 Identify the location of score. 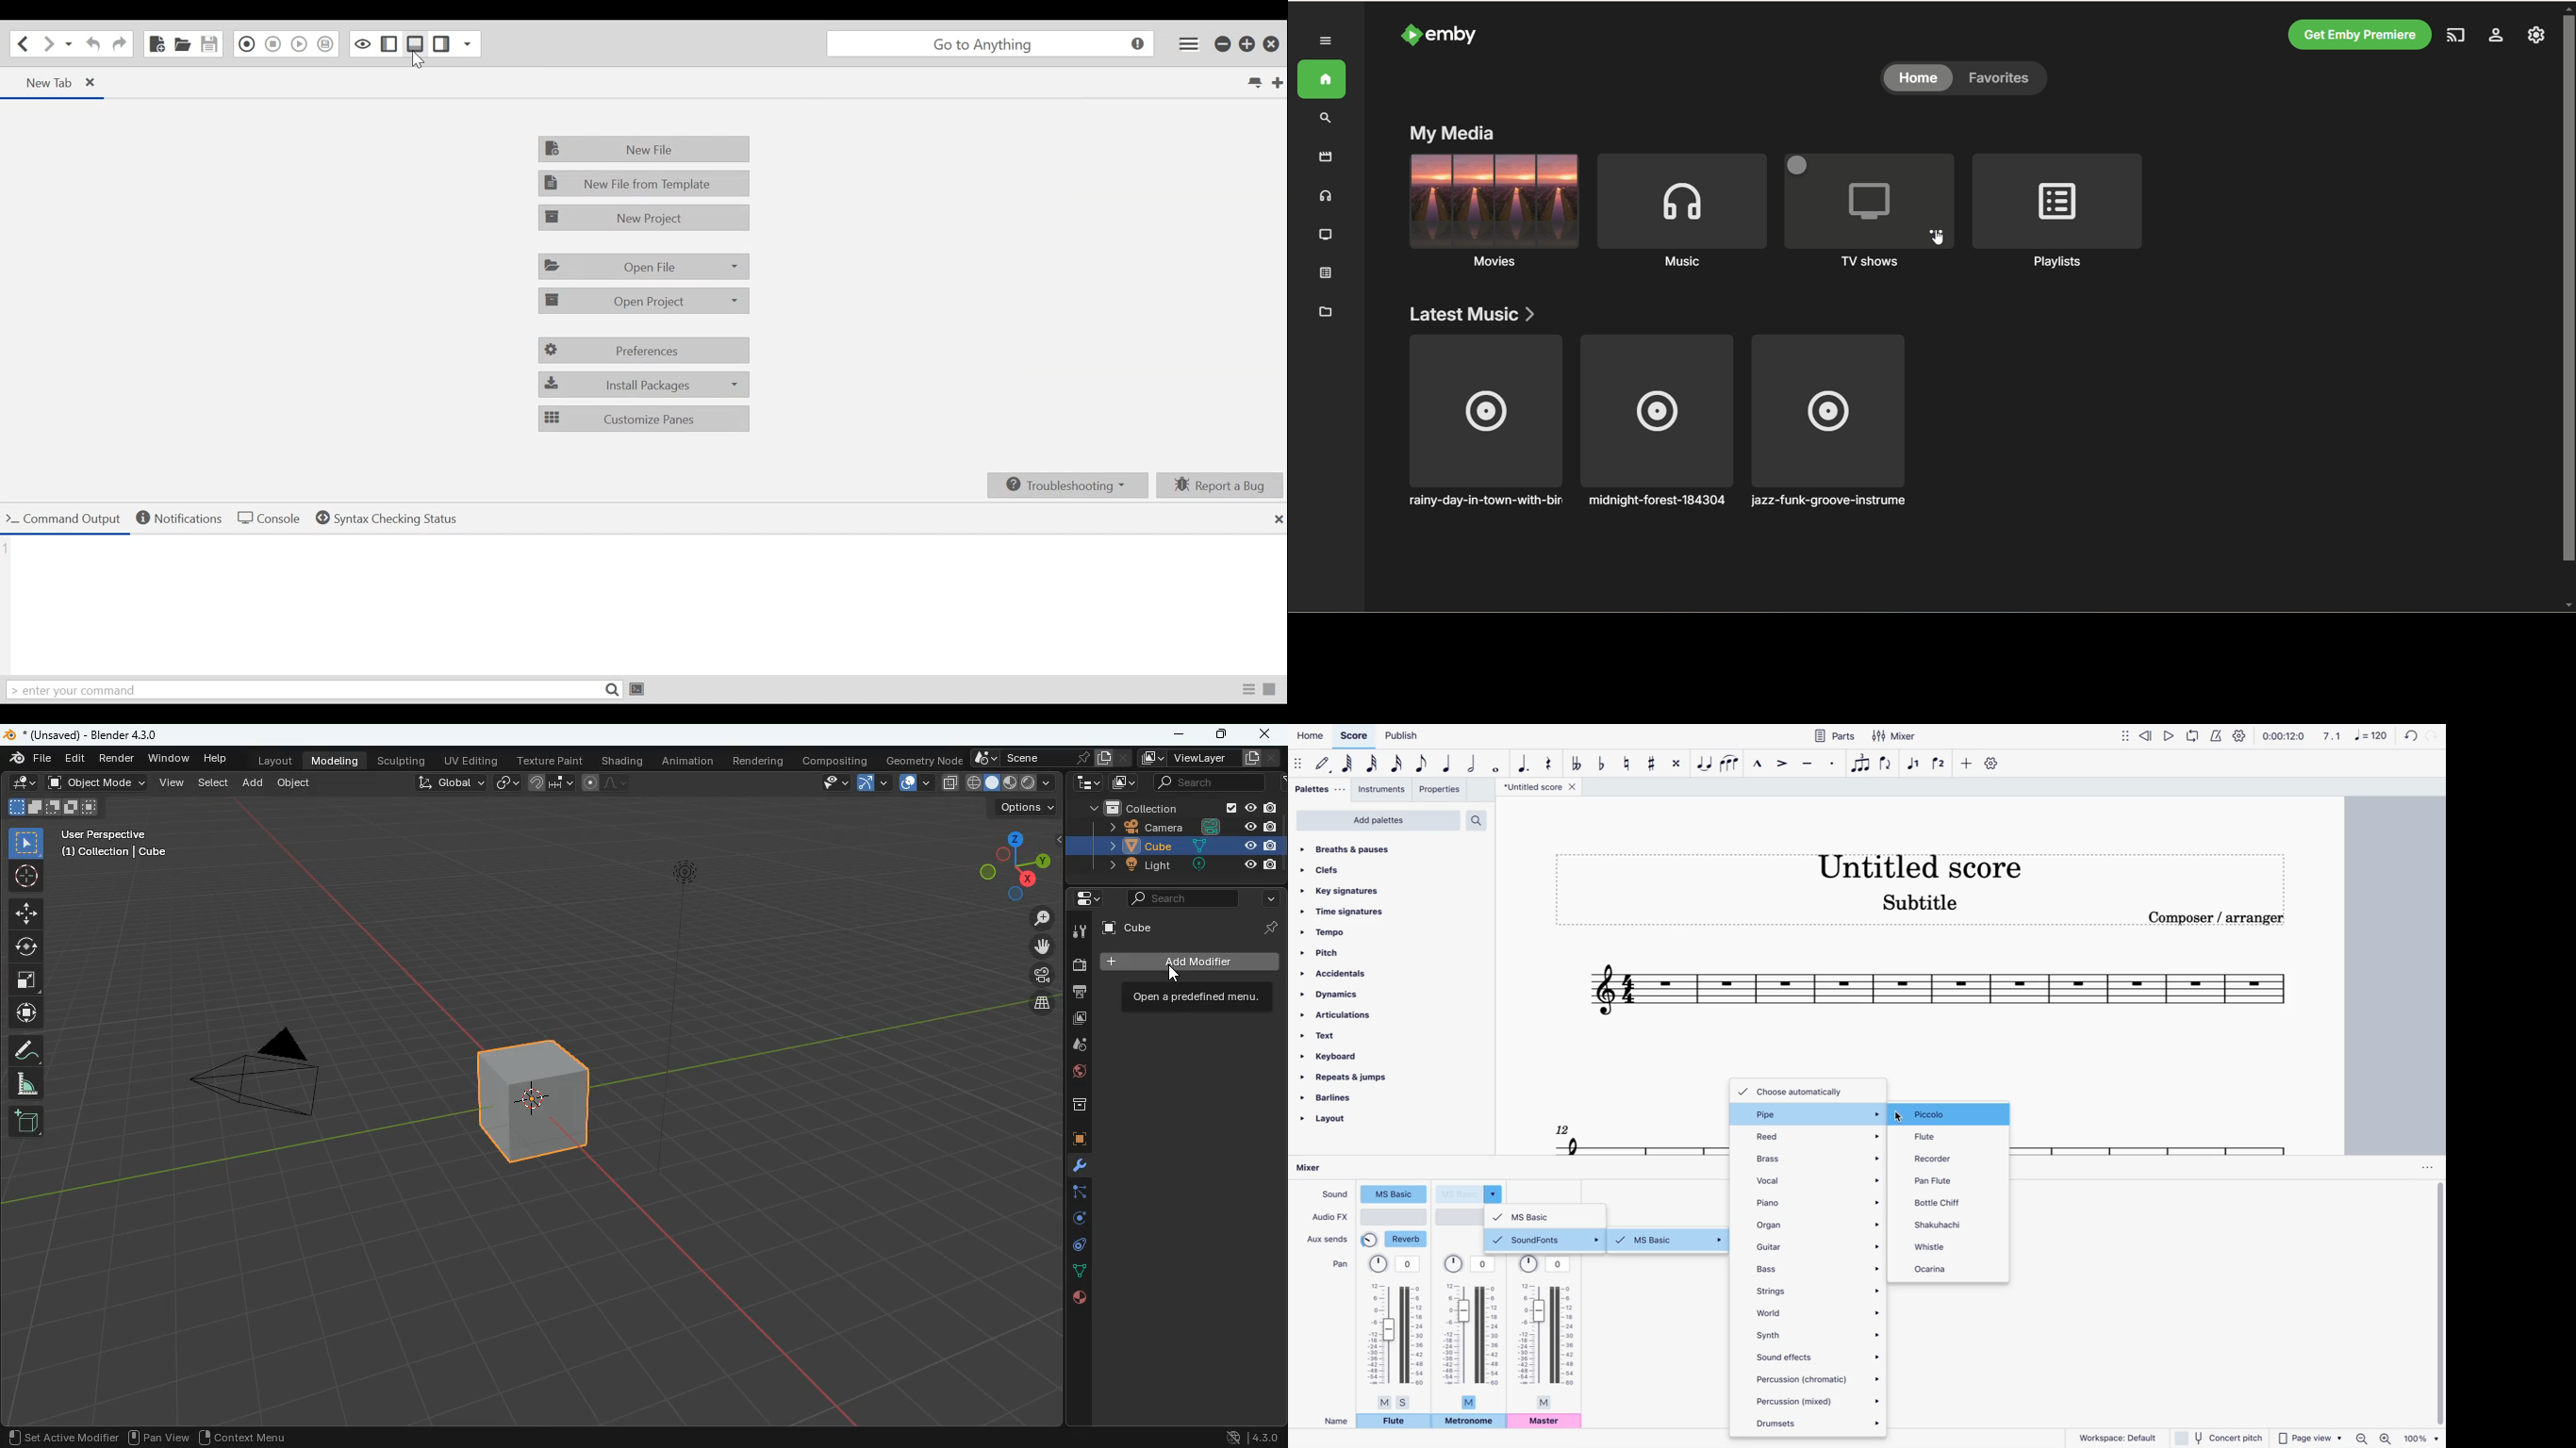
(1355, 736).